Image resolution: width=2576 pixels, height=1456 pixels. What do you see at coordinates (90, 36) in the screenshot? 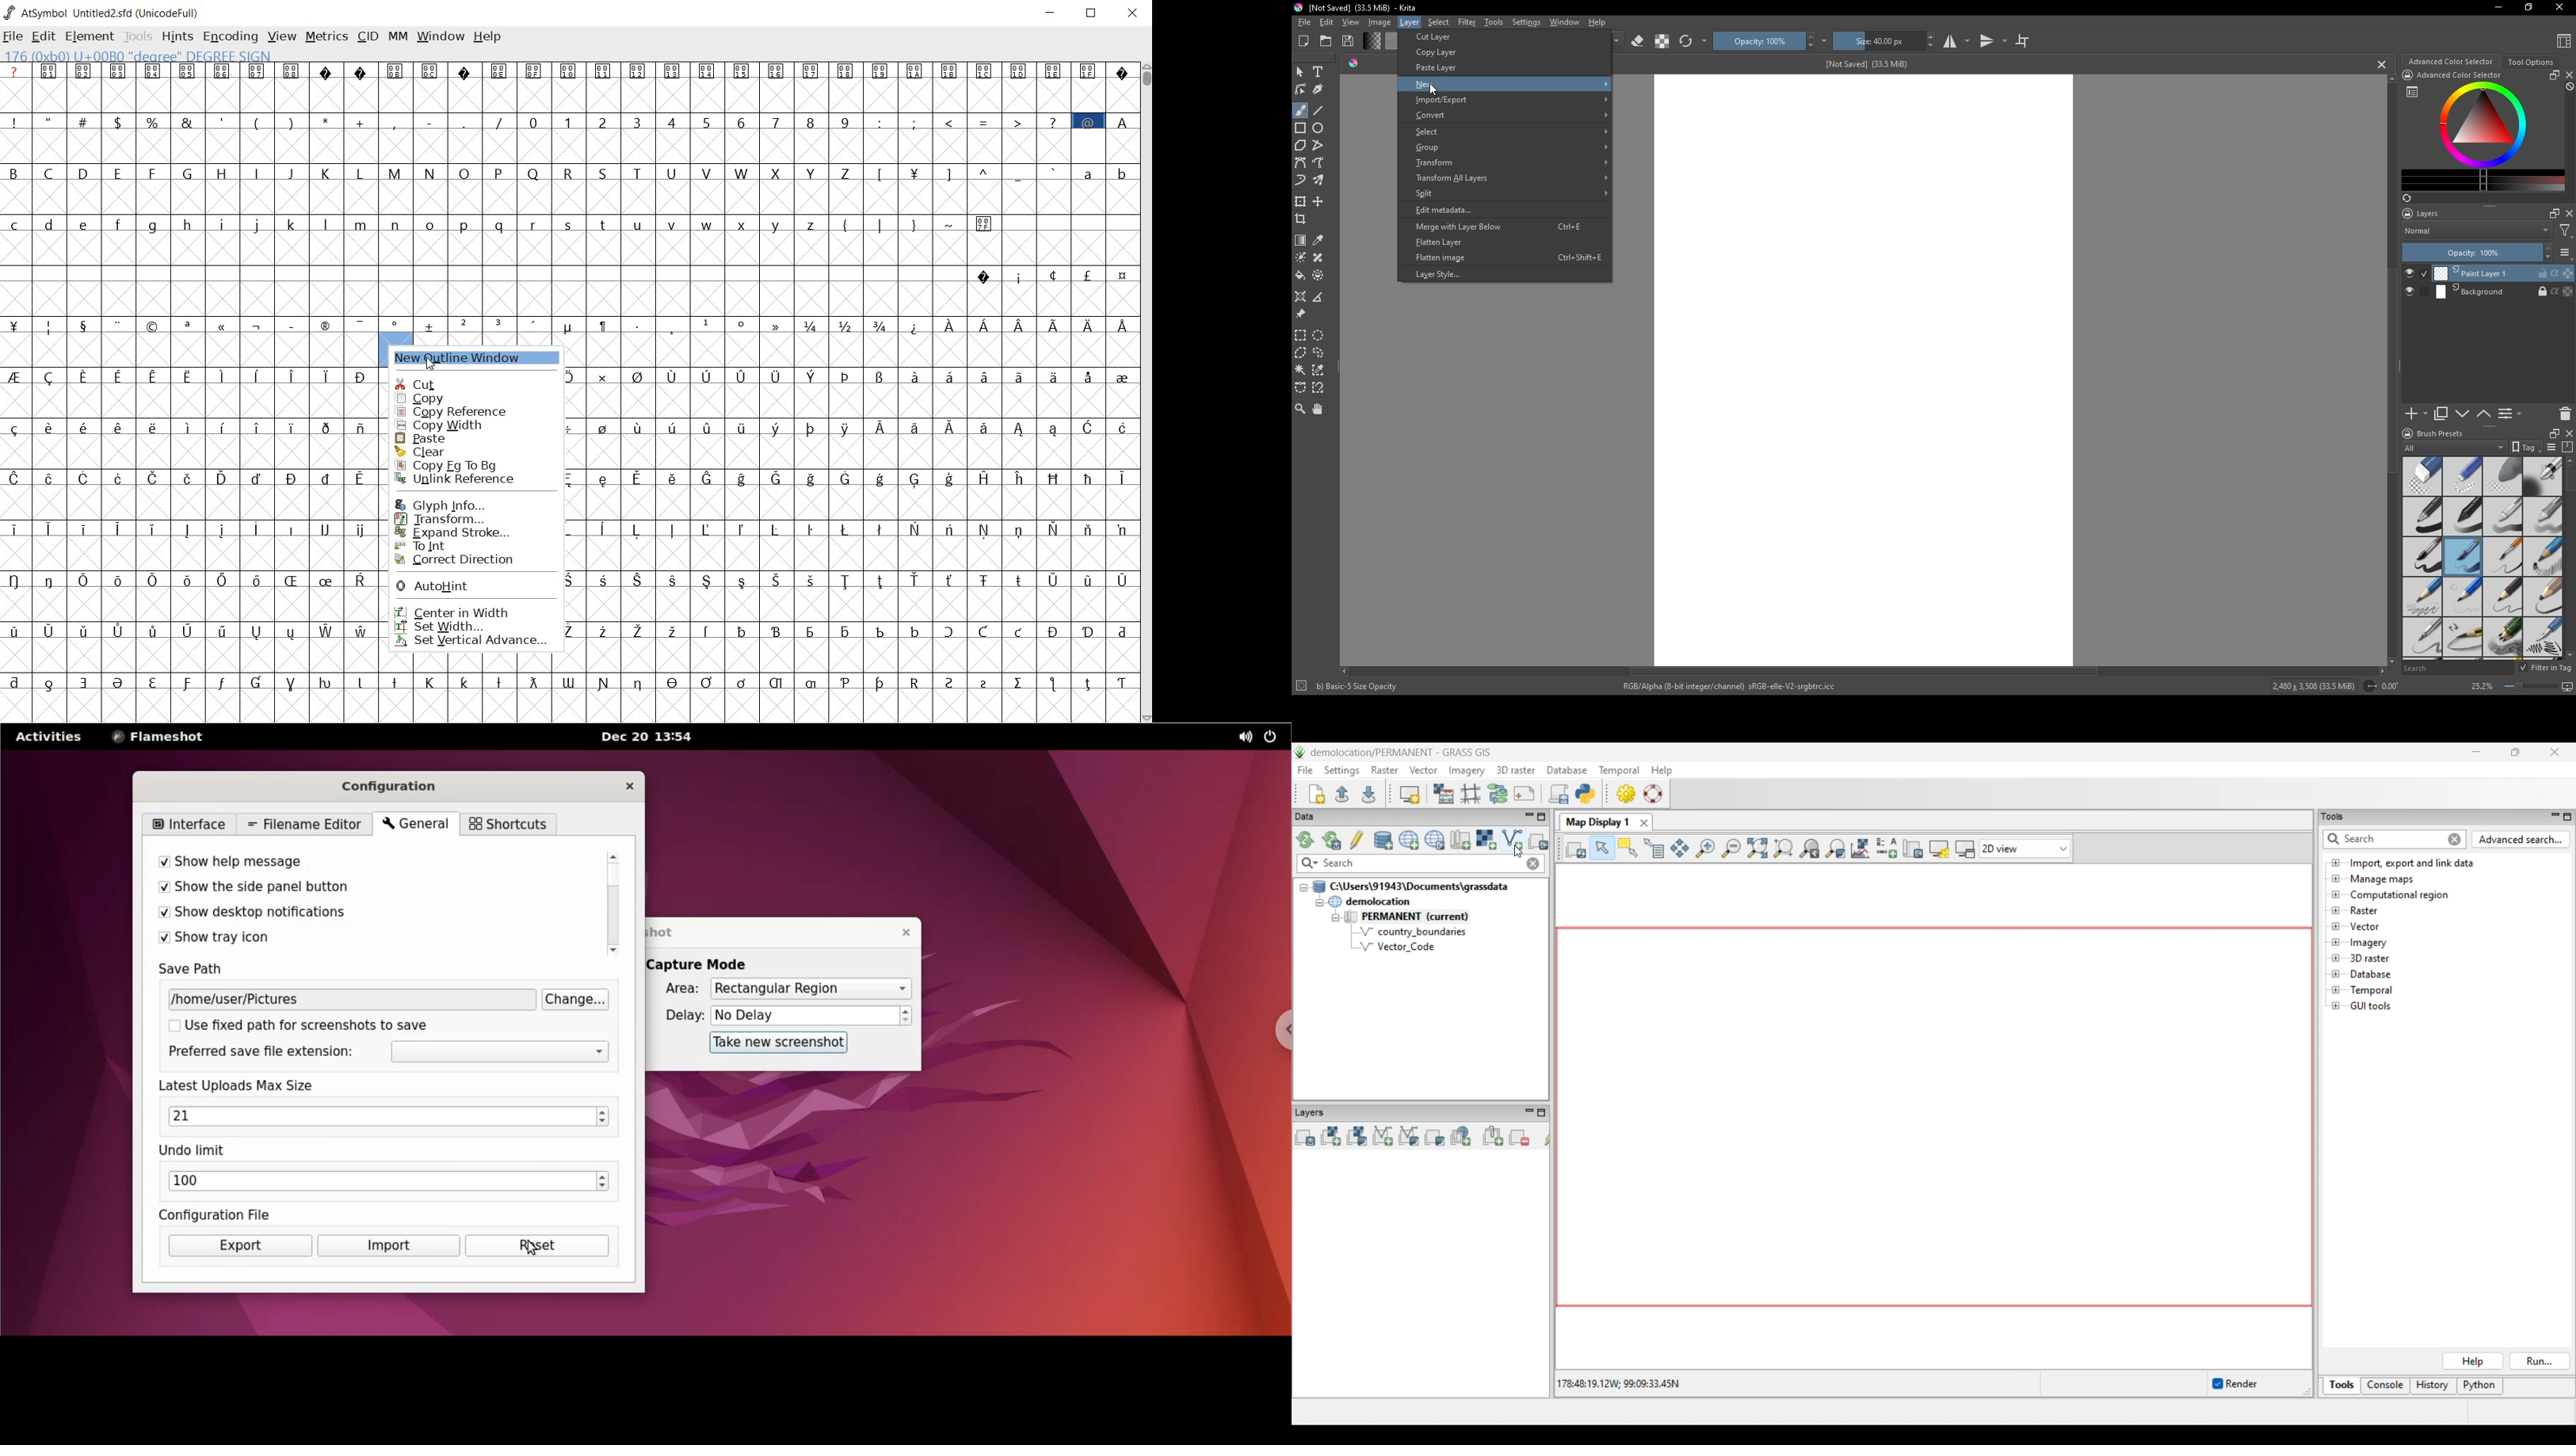
I see `element` at bounding box center [90, 36].